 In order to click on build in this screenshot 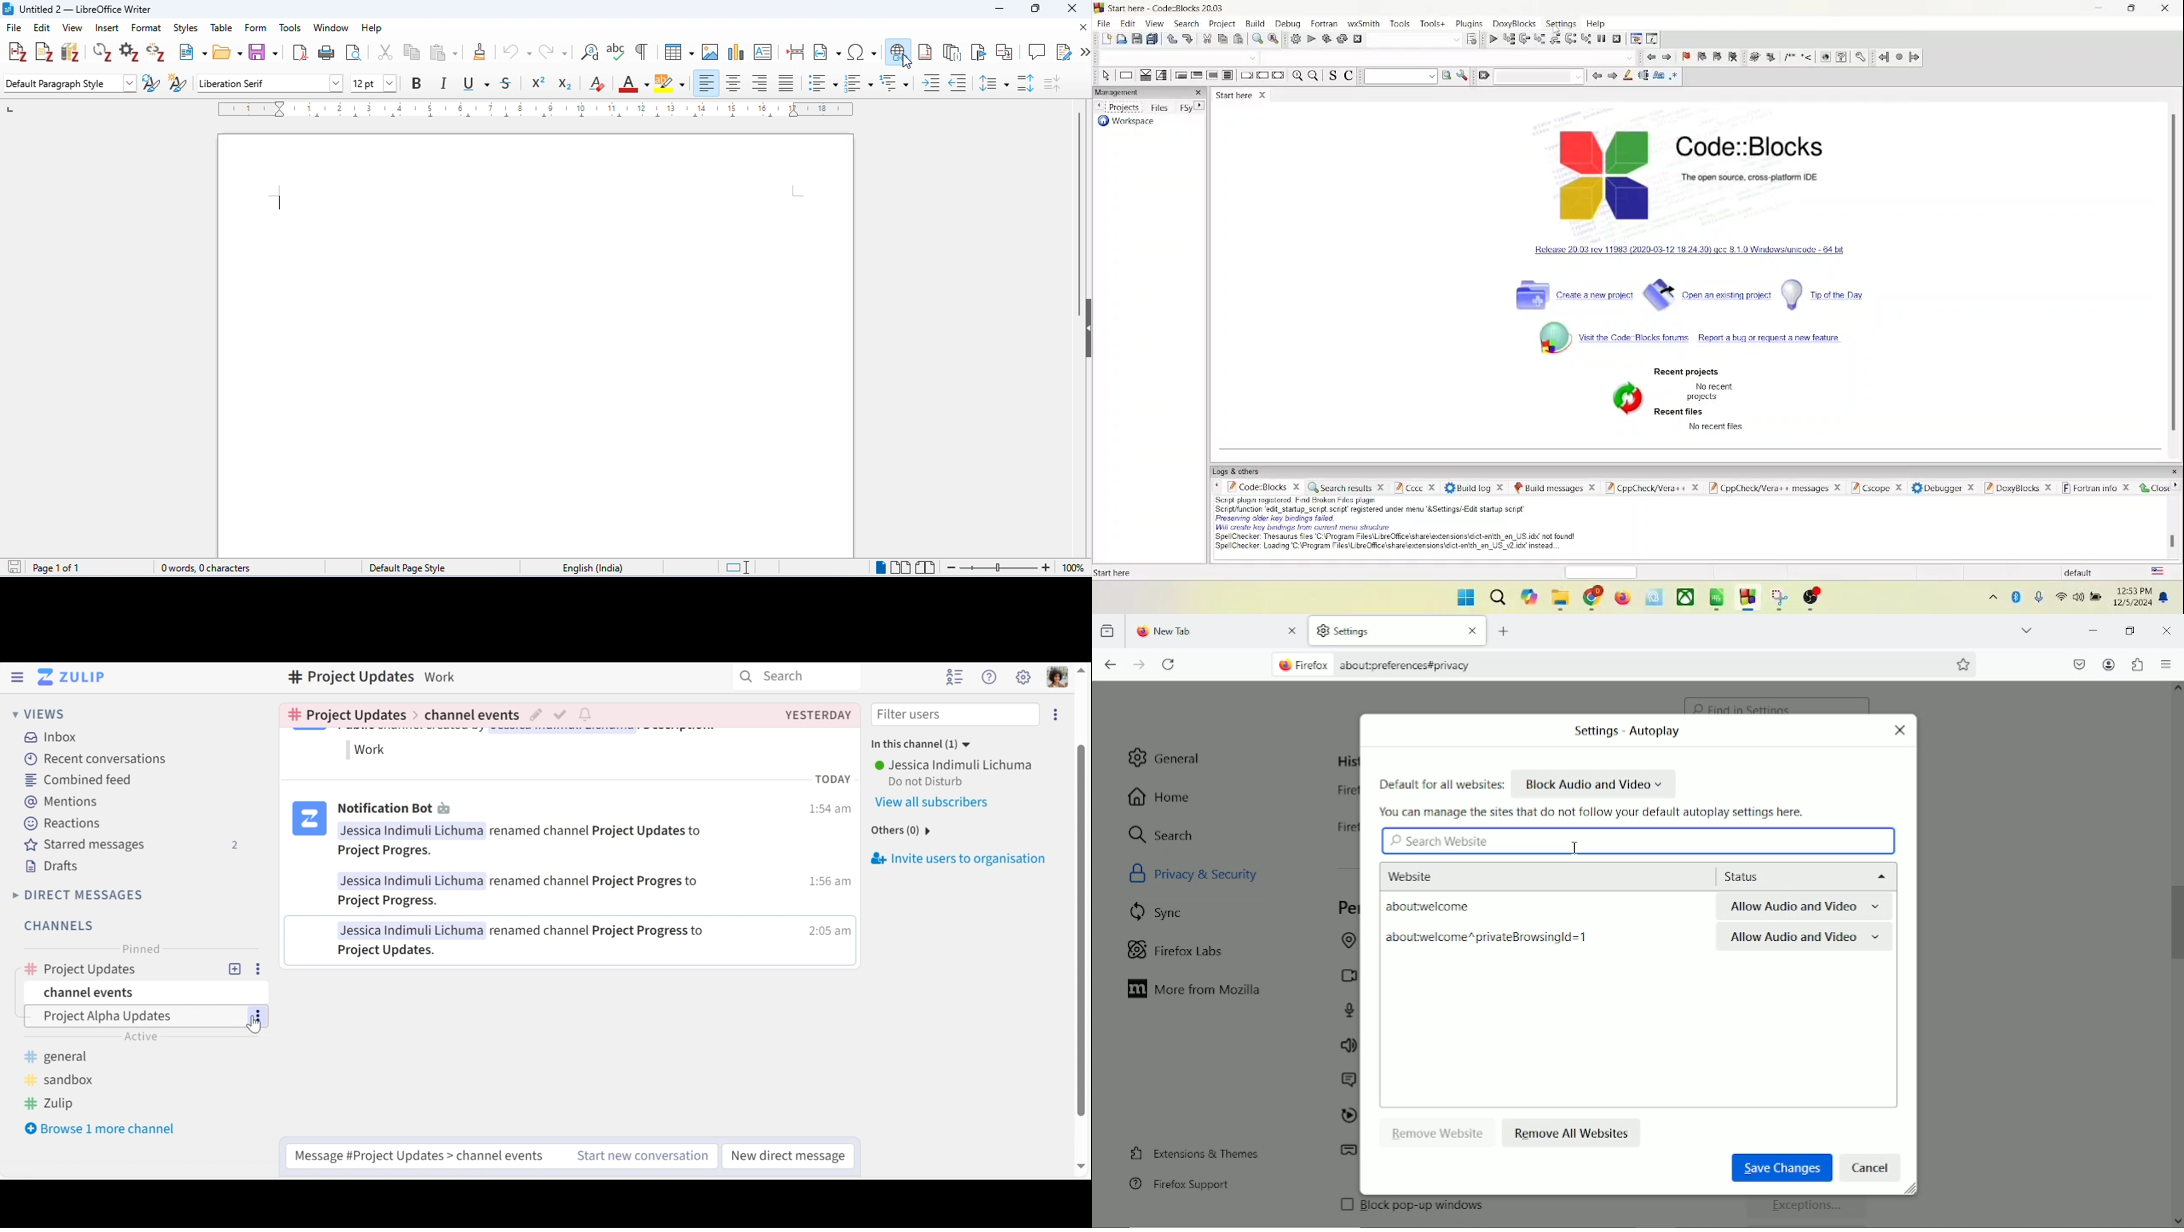, I will do `click(1256, 22)`.